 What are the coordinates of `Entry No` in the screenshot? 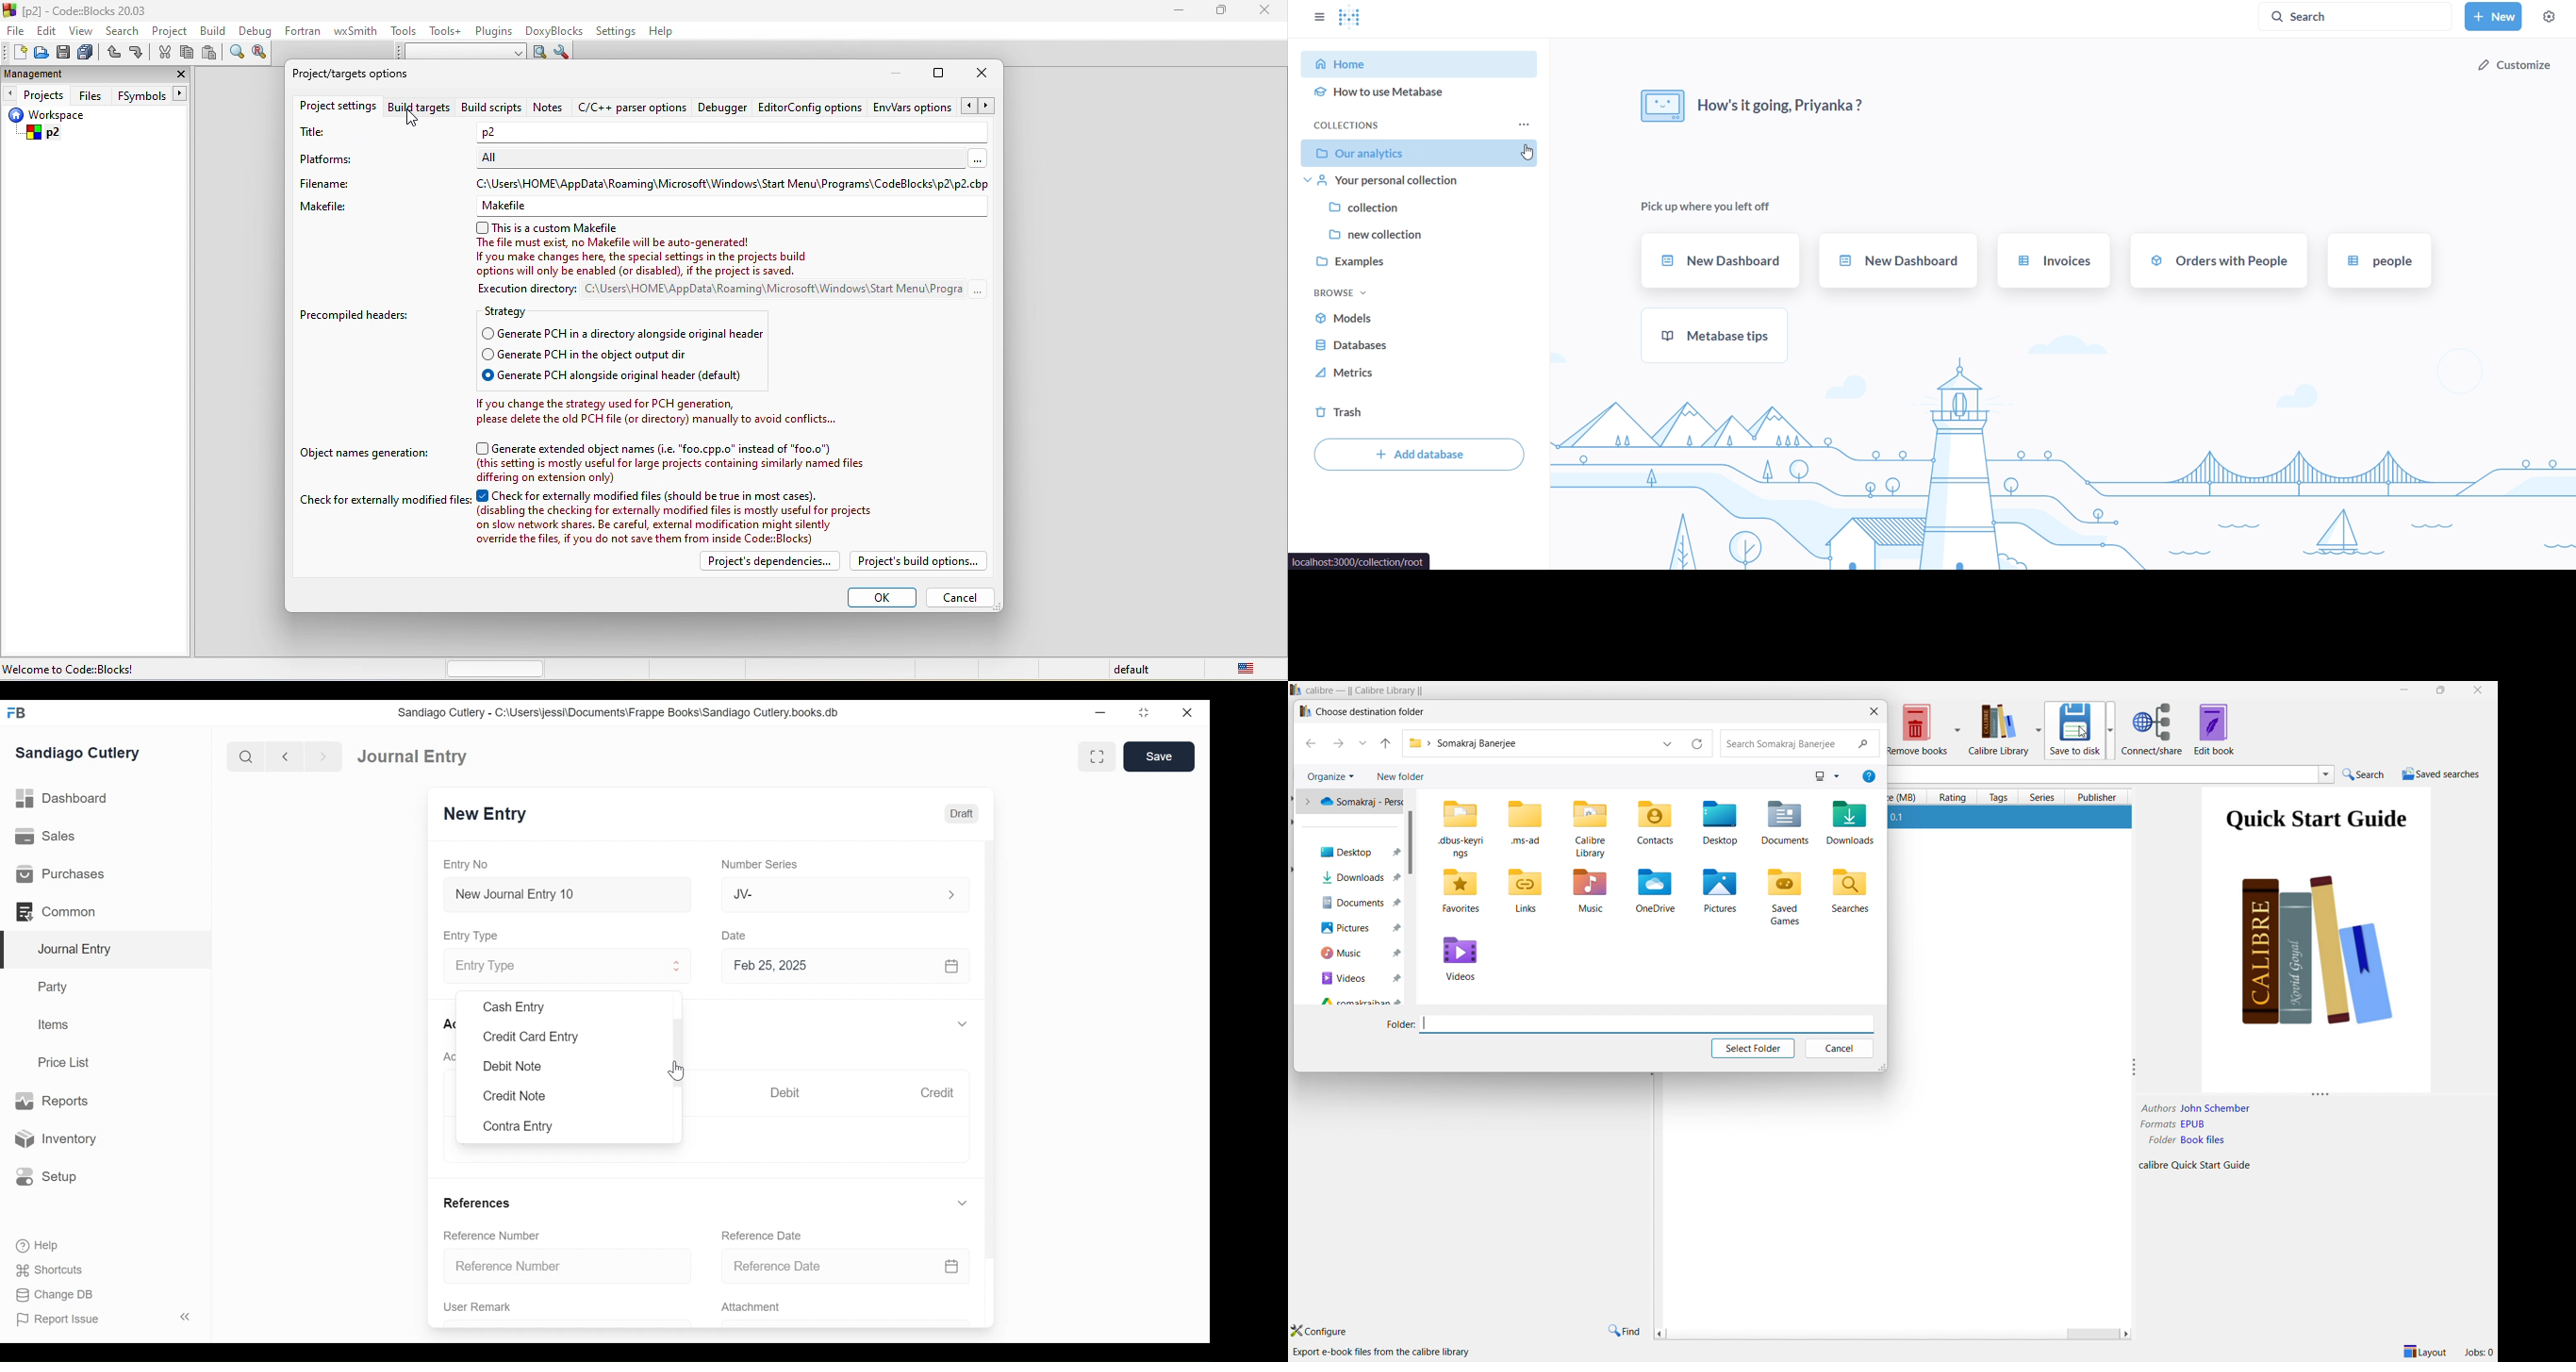 It's located at (470, 864).